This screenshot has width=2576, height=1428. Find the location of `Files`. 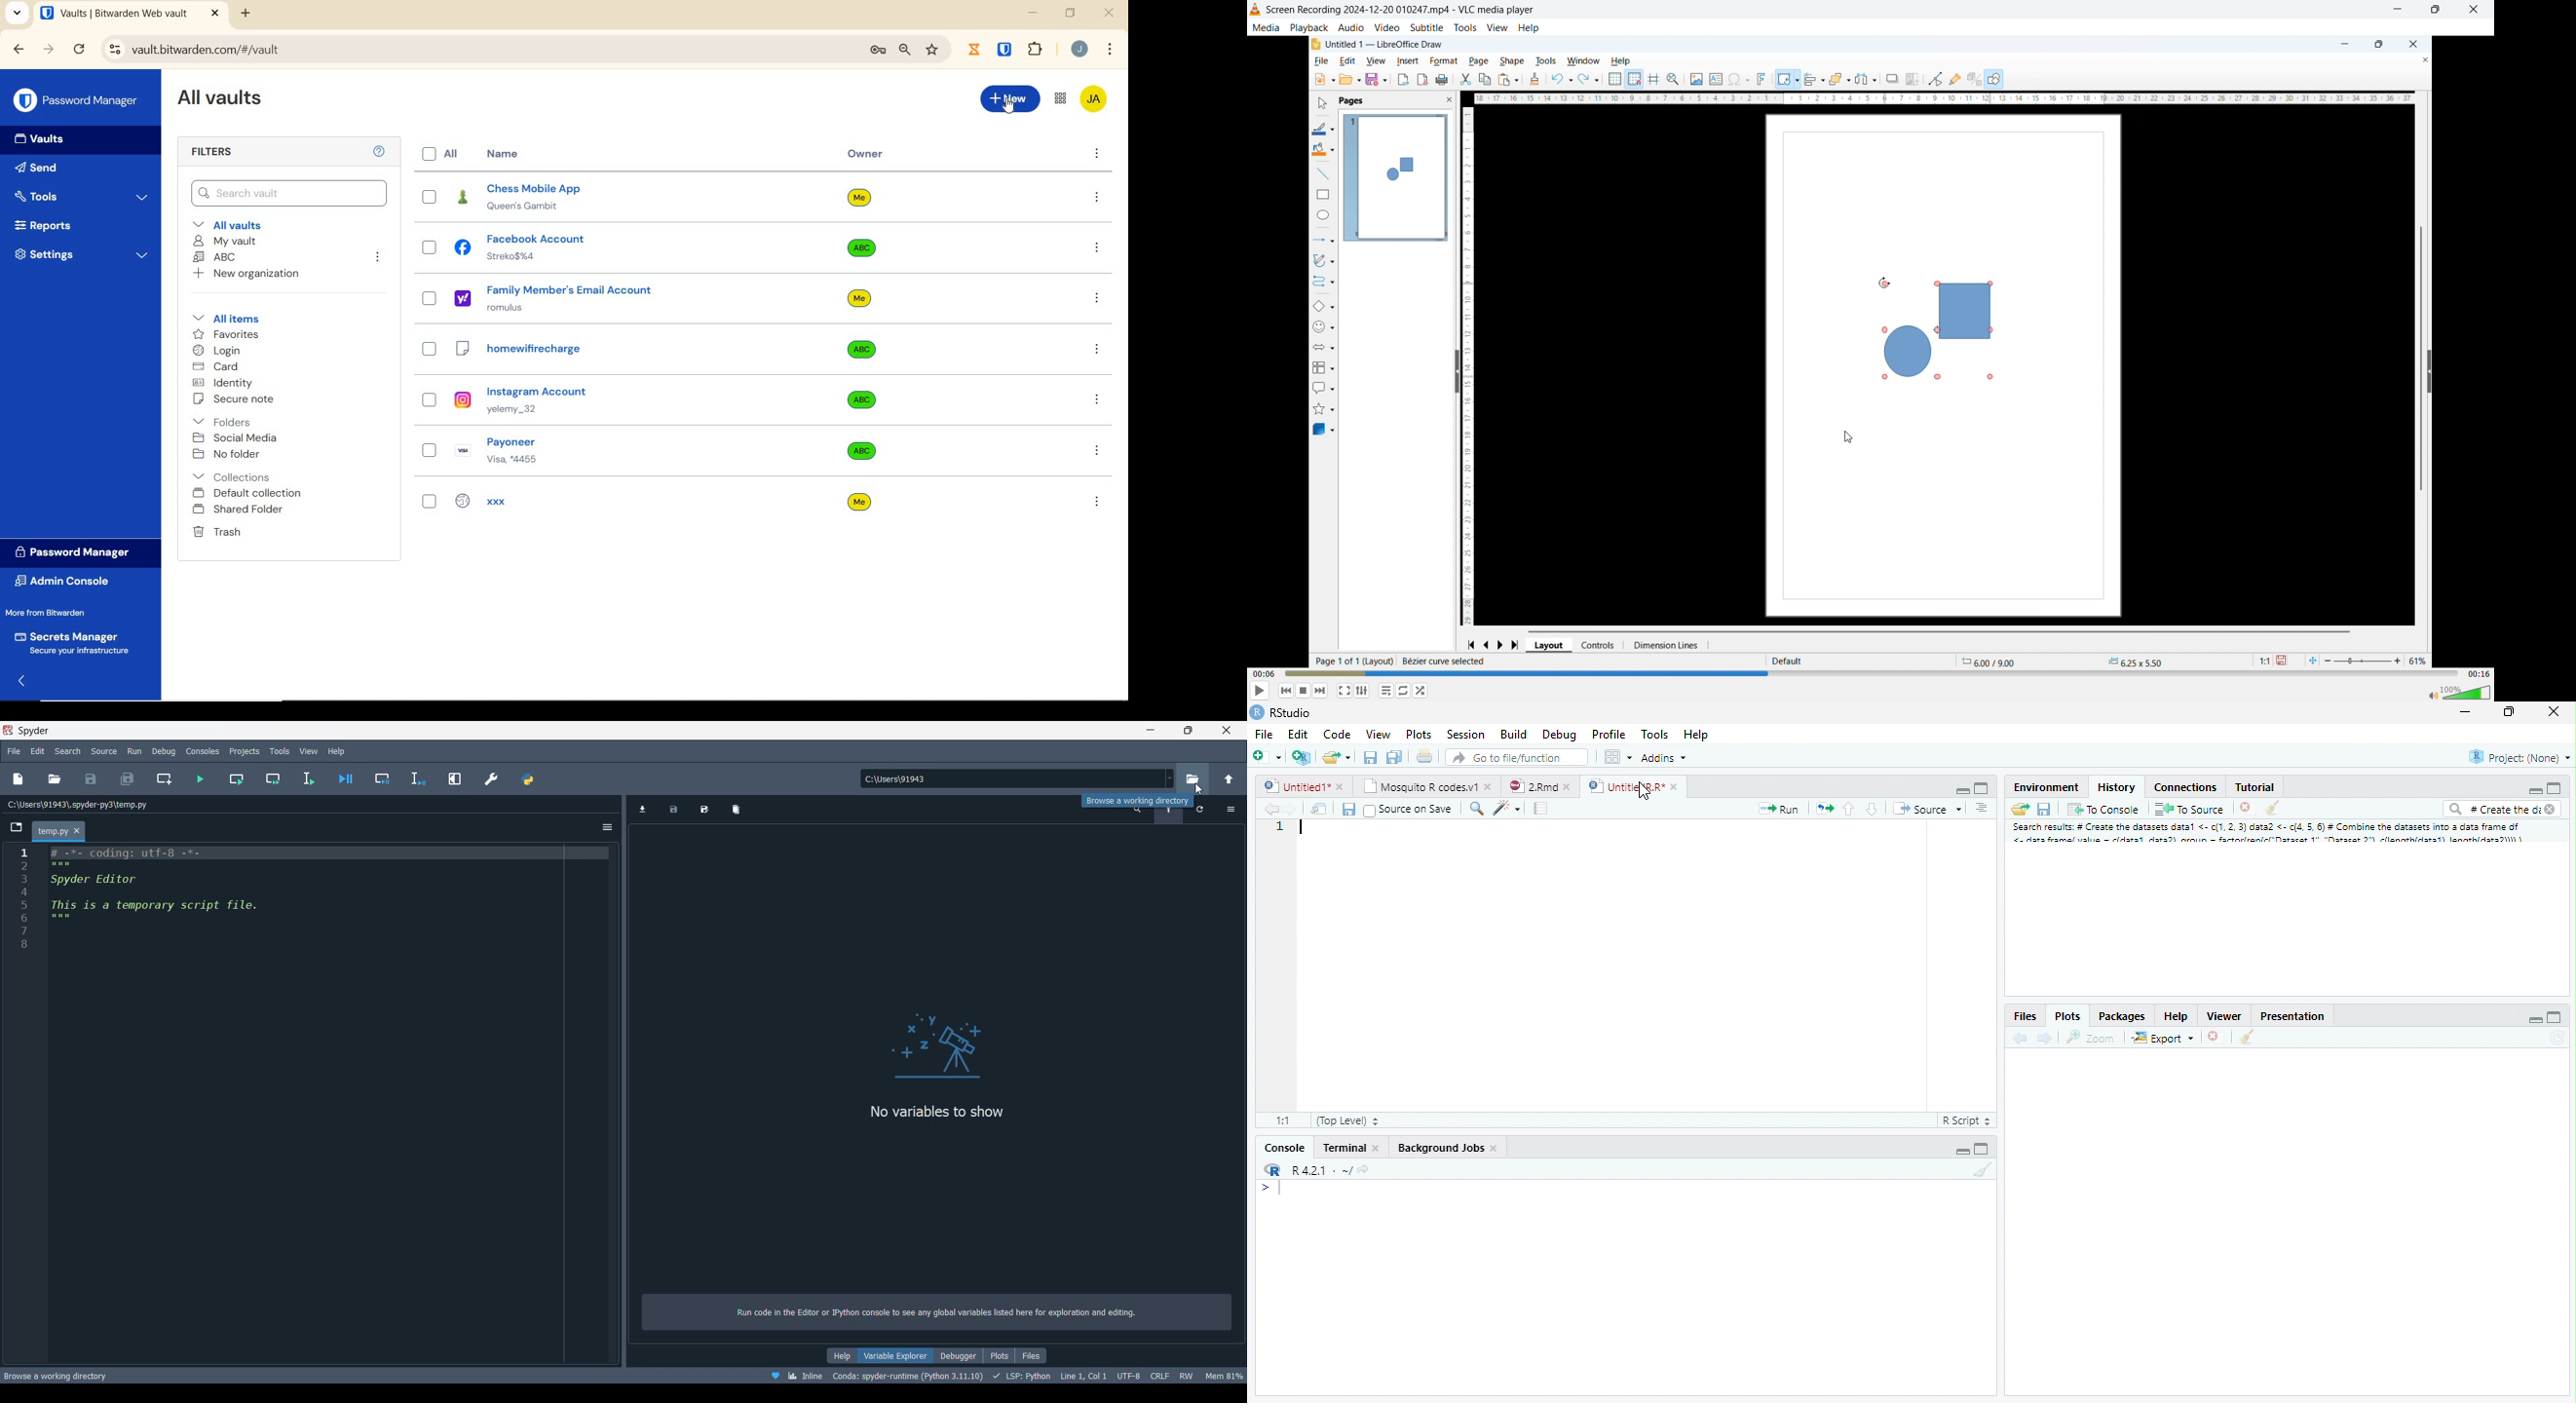

Files is located at coordinates (1031, 1356).